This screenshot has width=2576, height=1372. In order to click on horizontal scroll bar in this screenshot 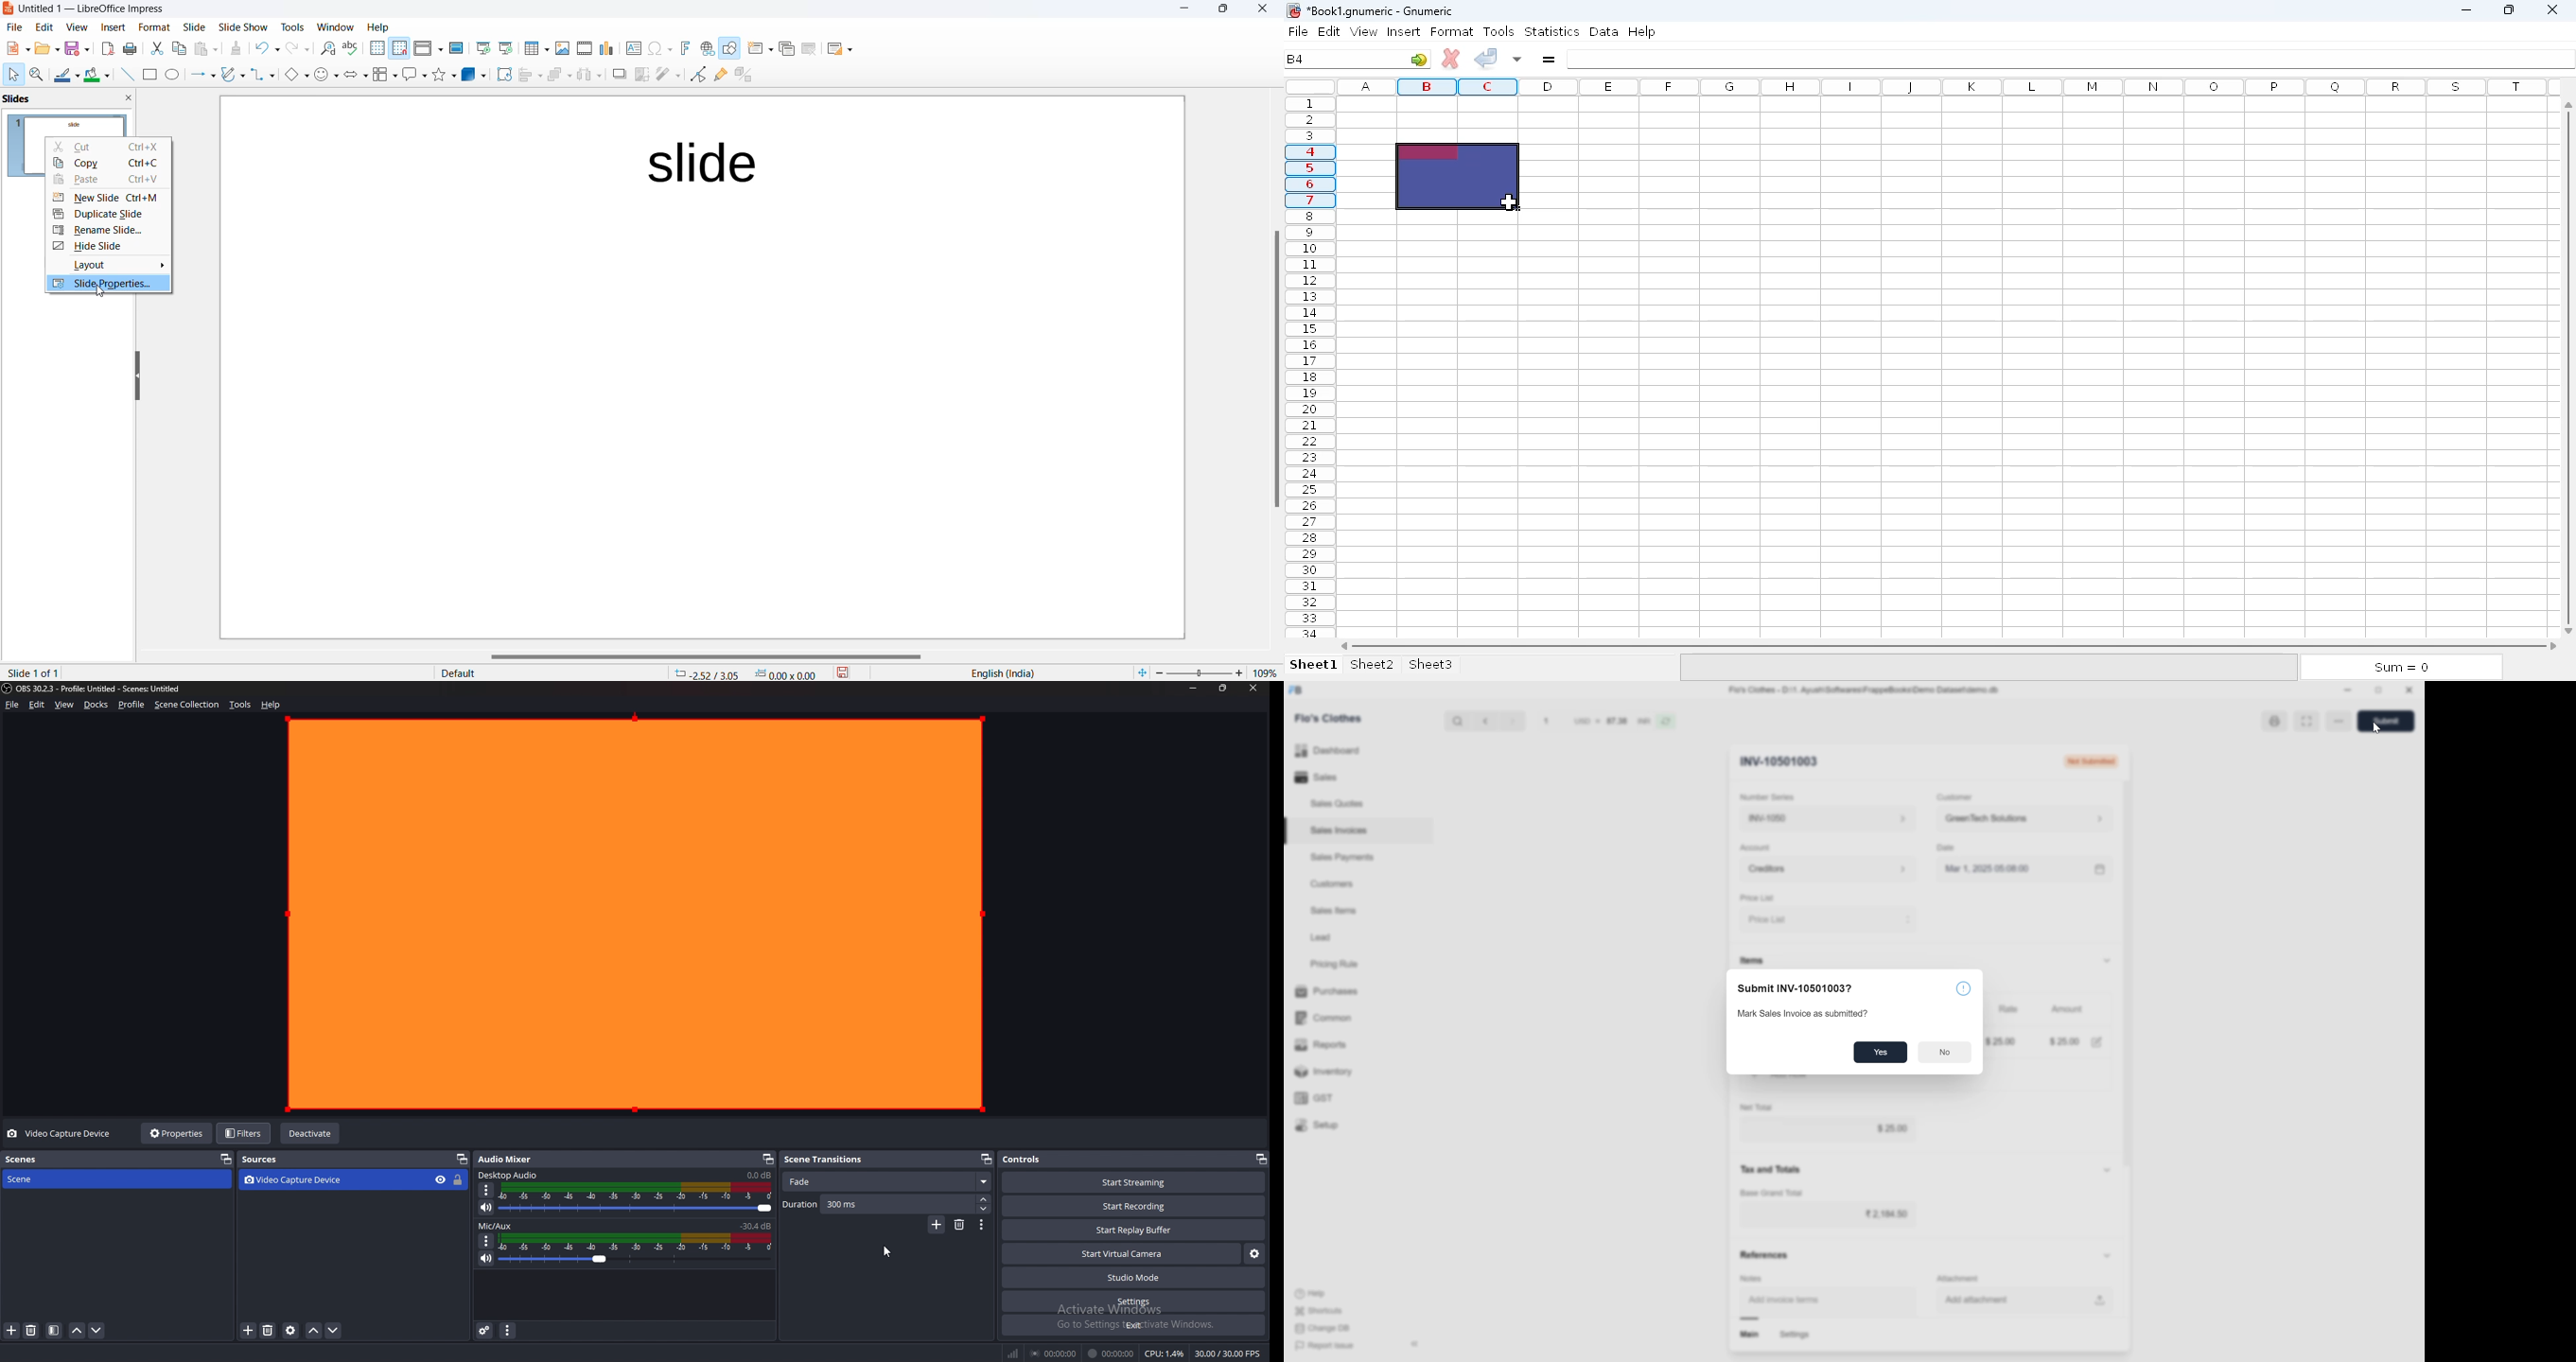, I will do `click(1949, 645)`.